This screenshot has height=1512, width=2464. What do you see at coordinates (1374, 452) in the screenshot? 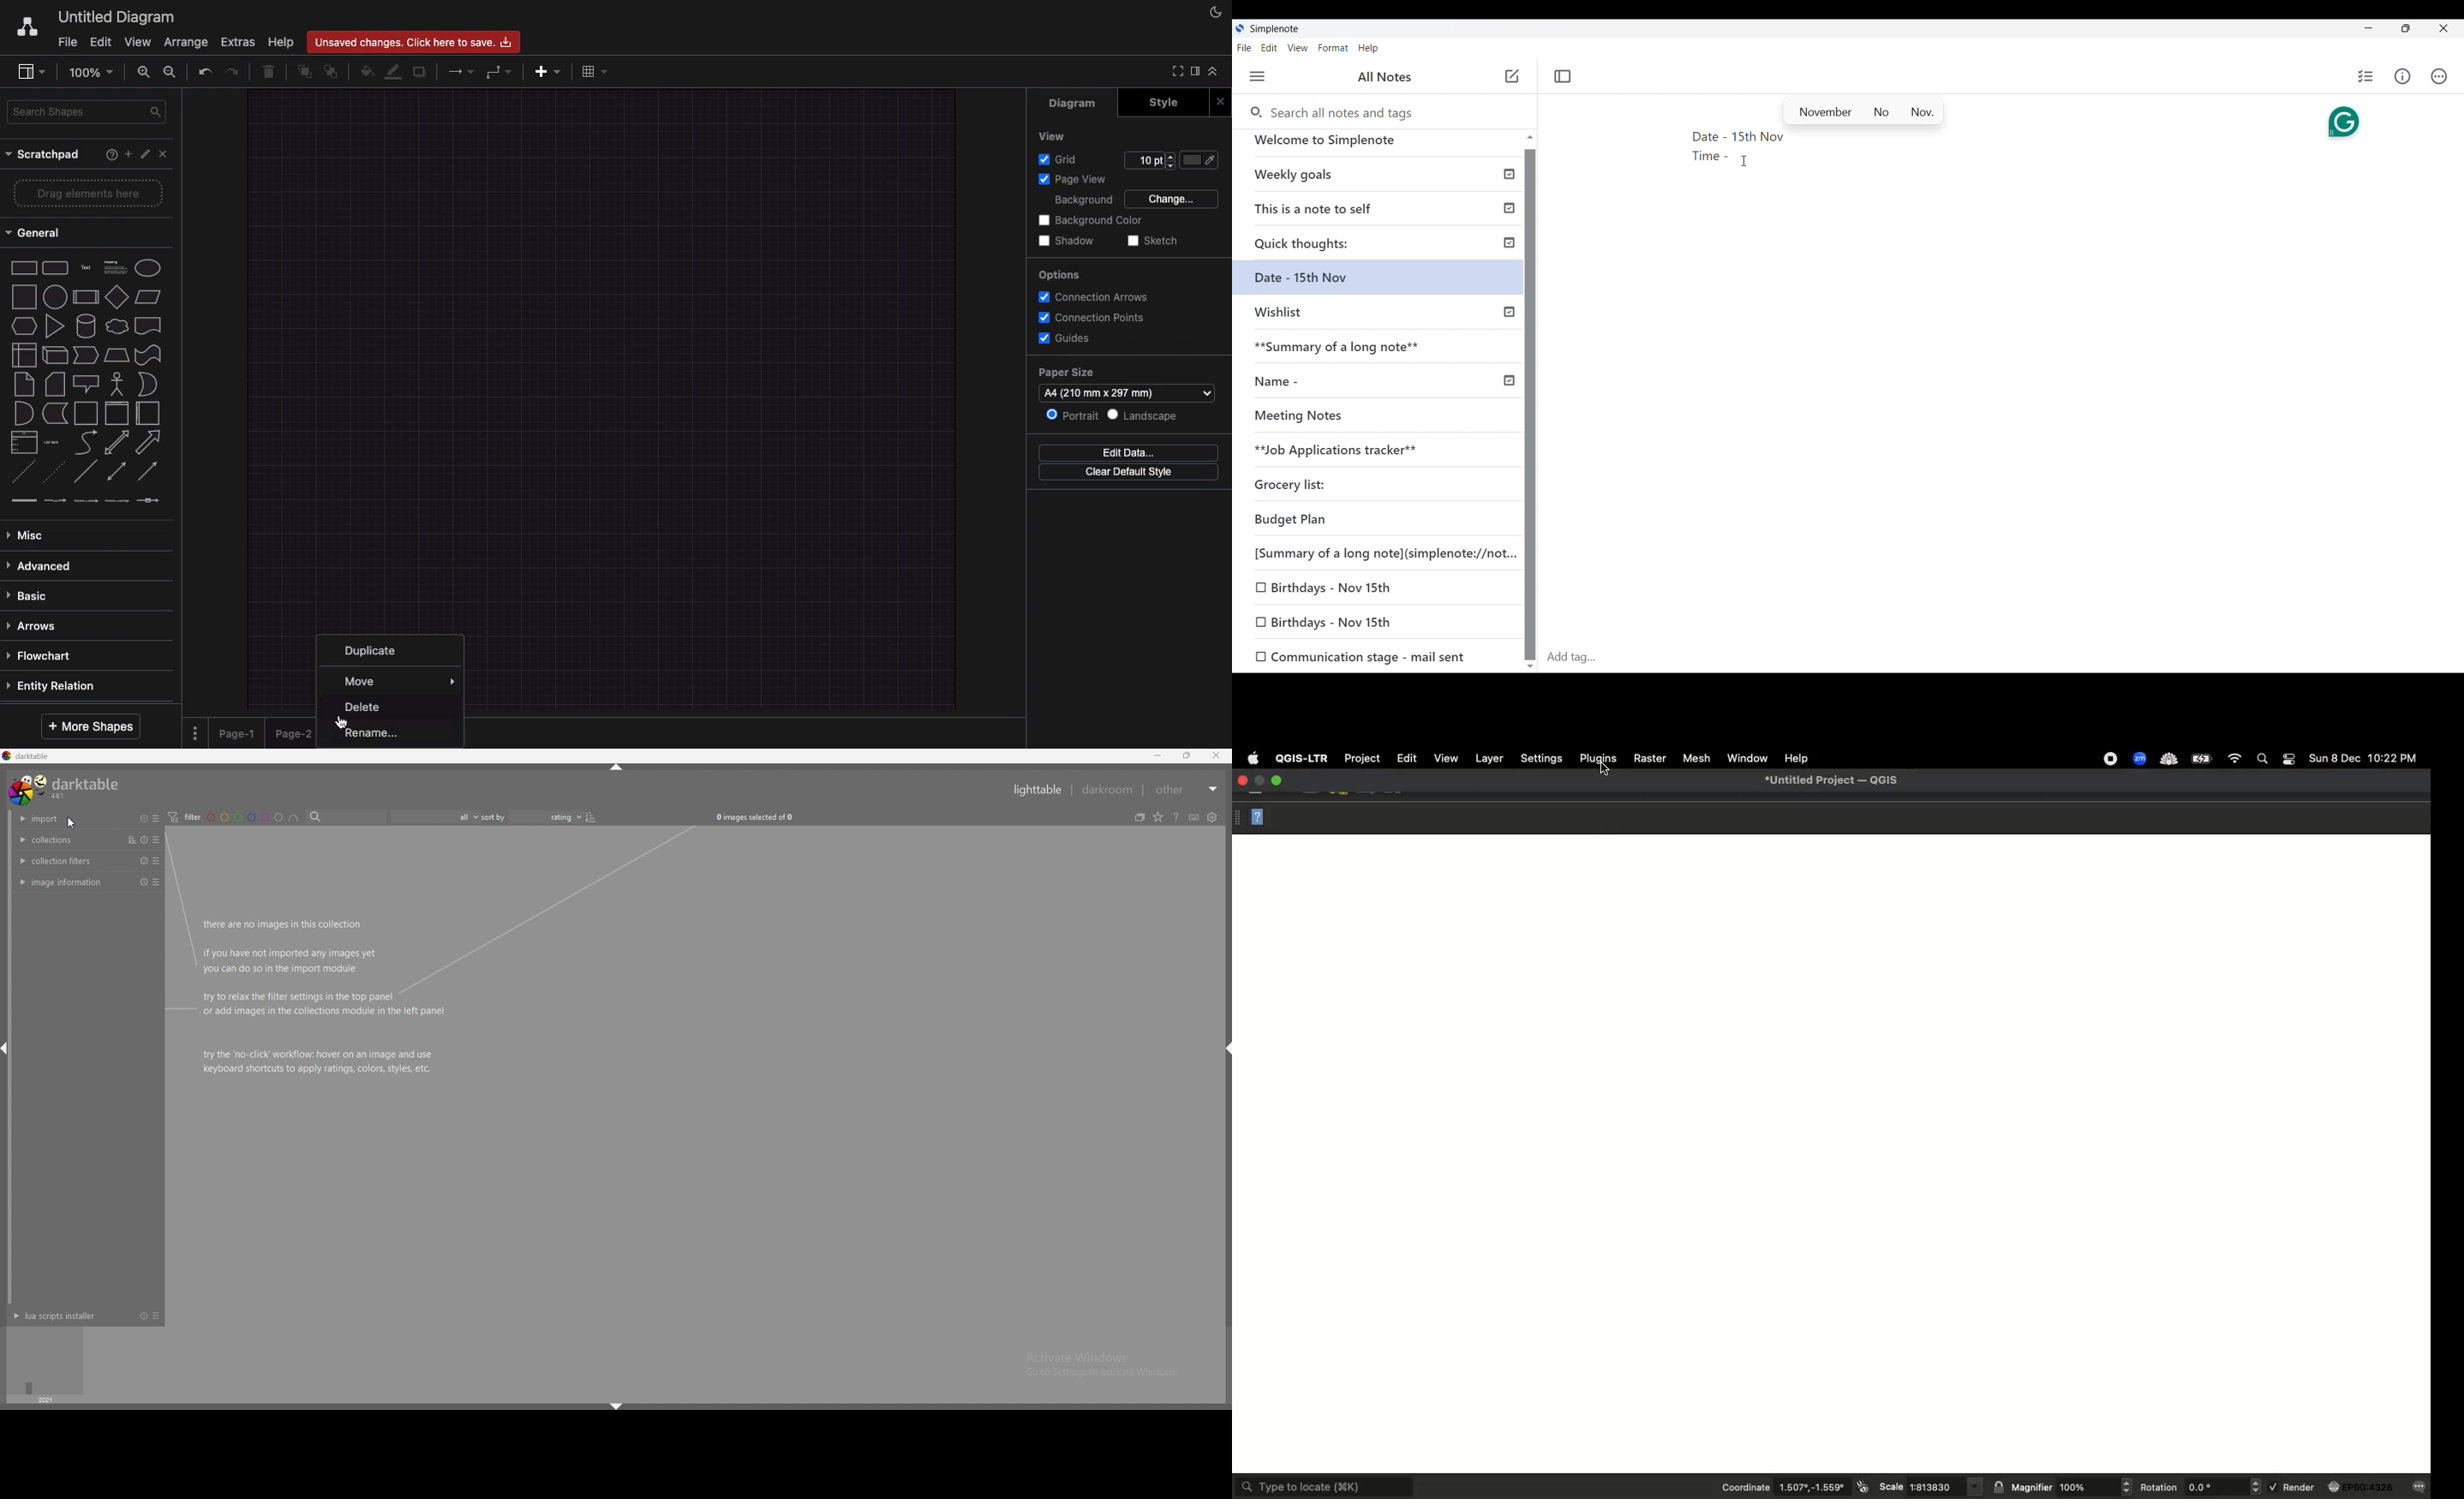
I see `Unpublished note` at bounding box center [1374, 452].